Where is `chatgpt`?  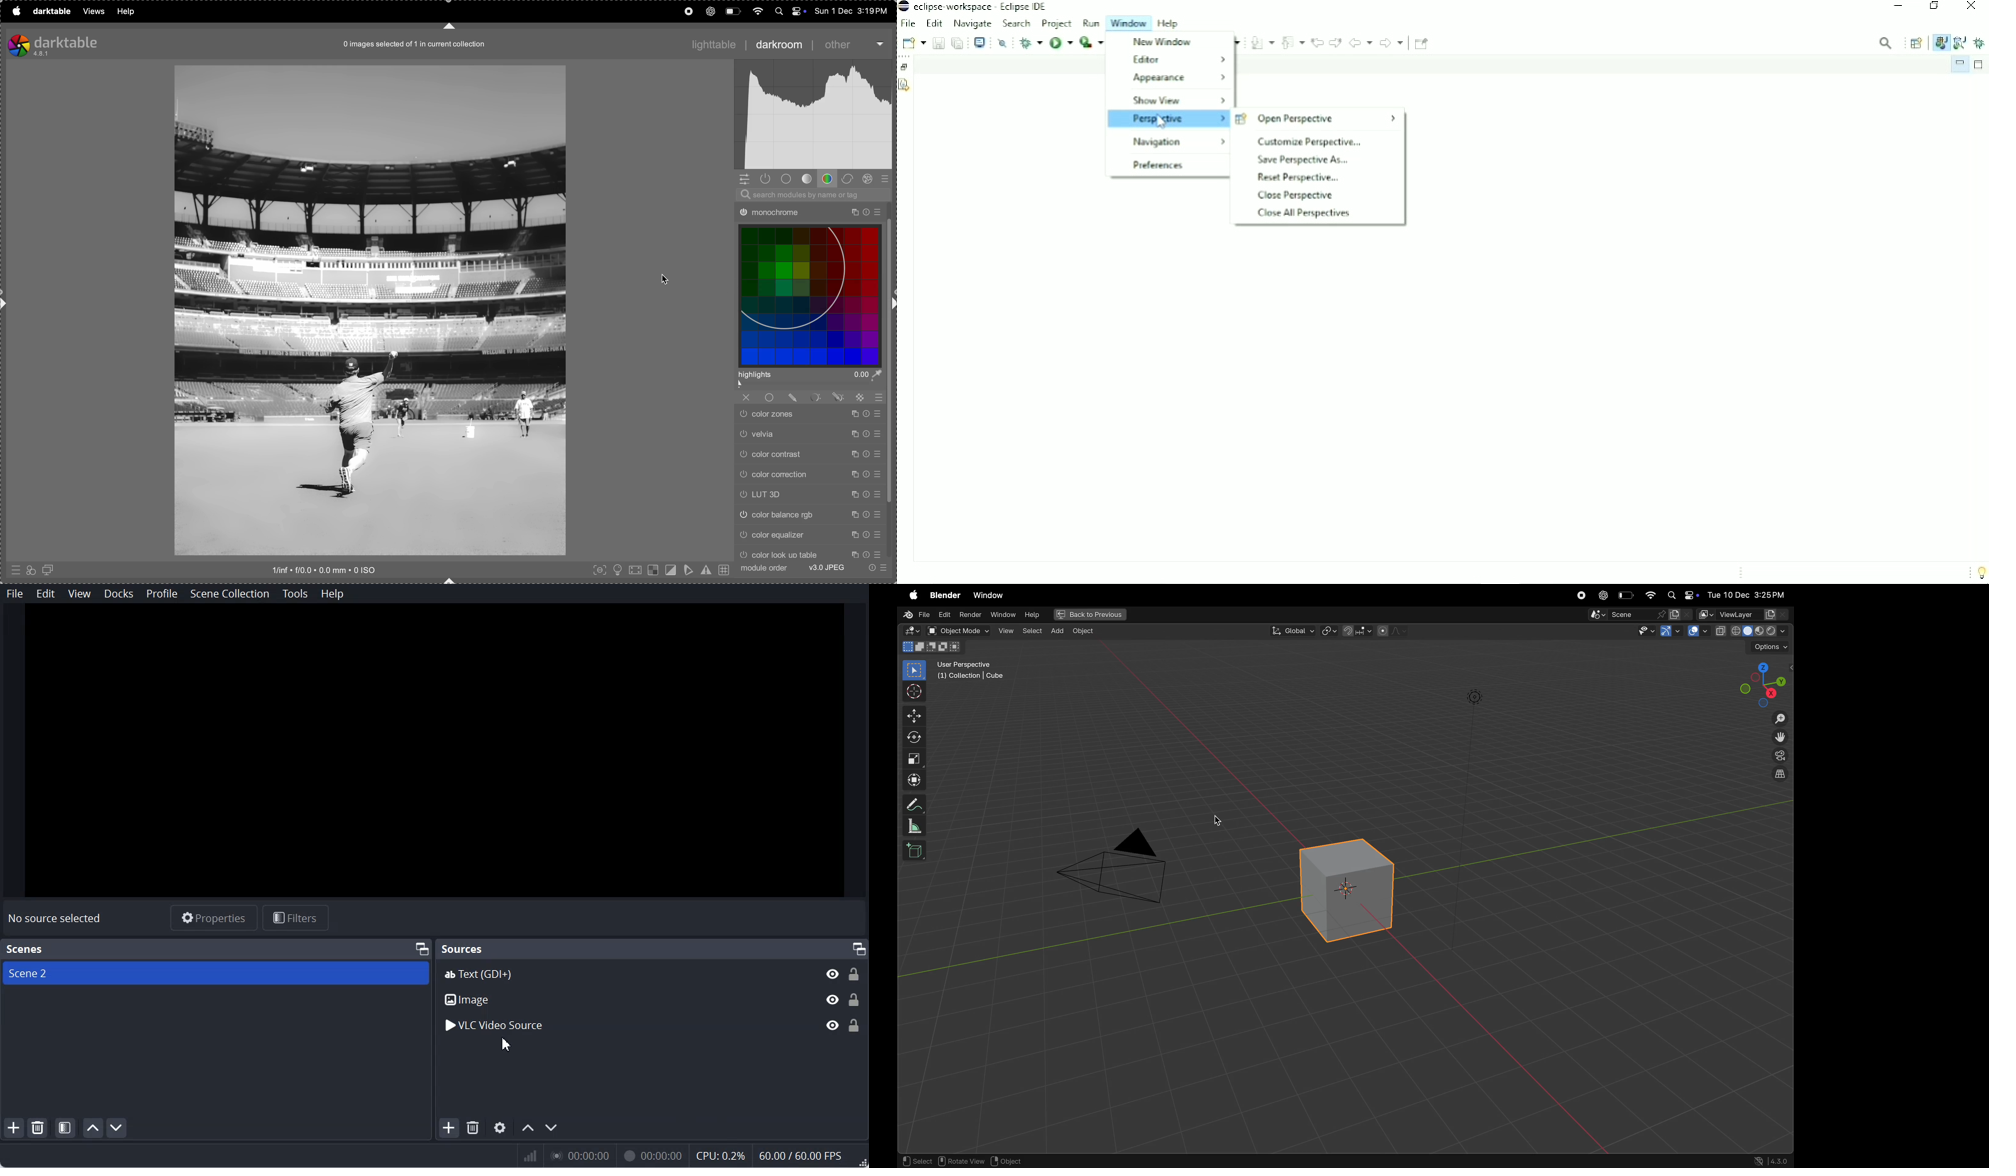
chatgpt is located at coordinates (712, 11).